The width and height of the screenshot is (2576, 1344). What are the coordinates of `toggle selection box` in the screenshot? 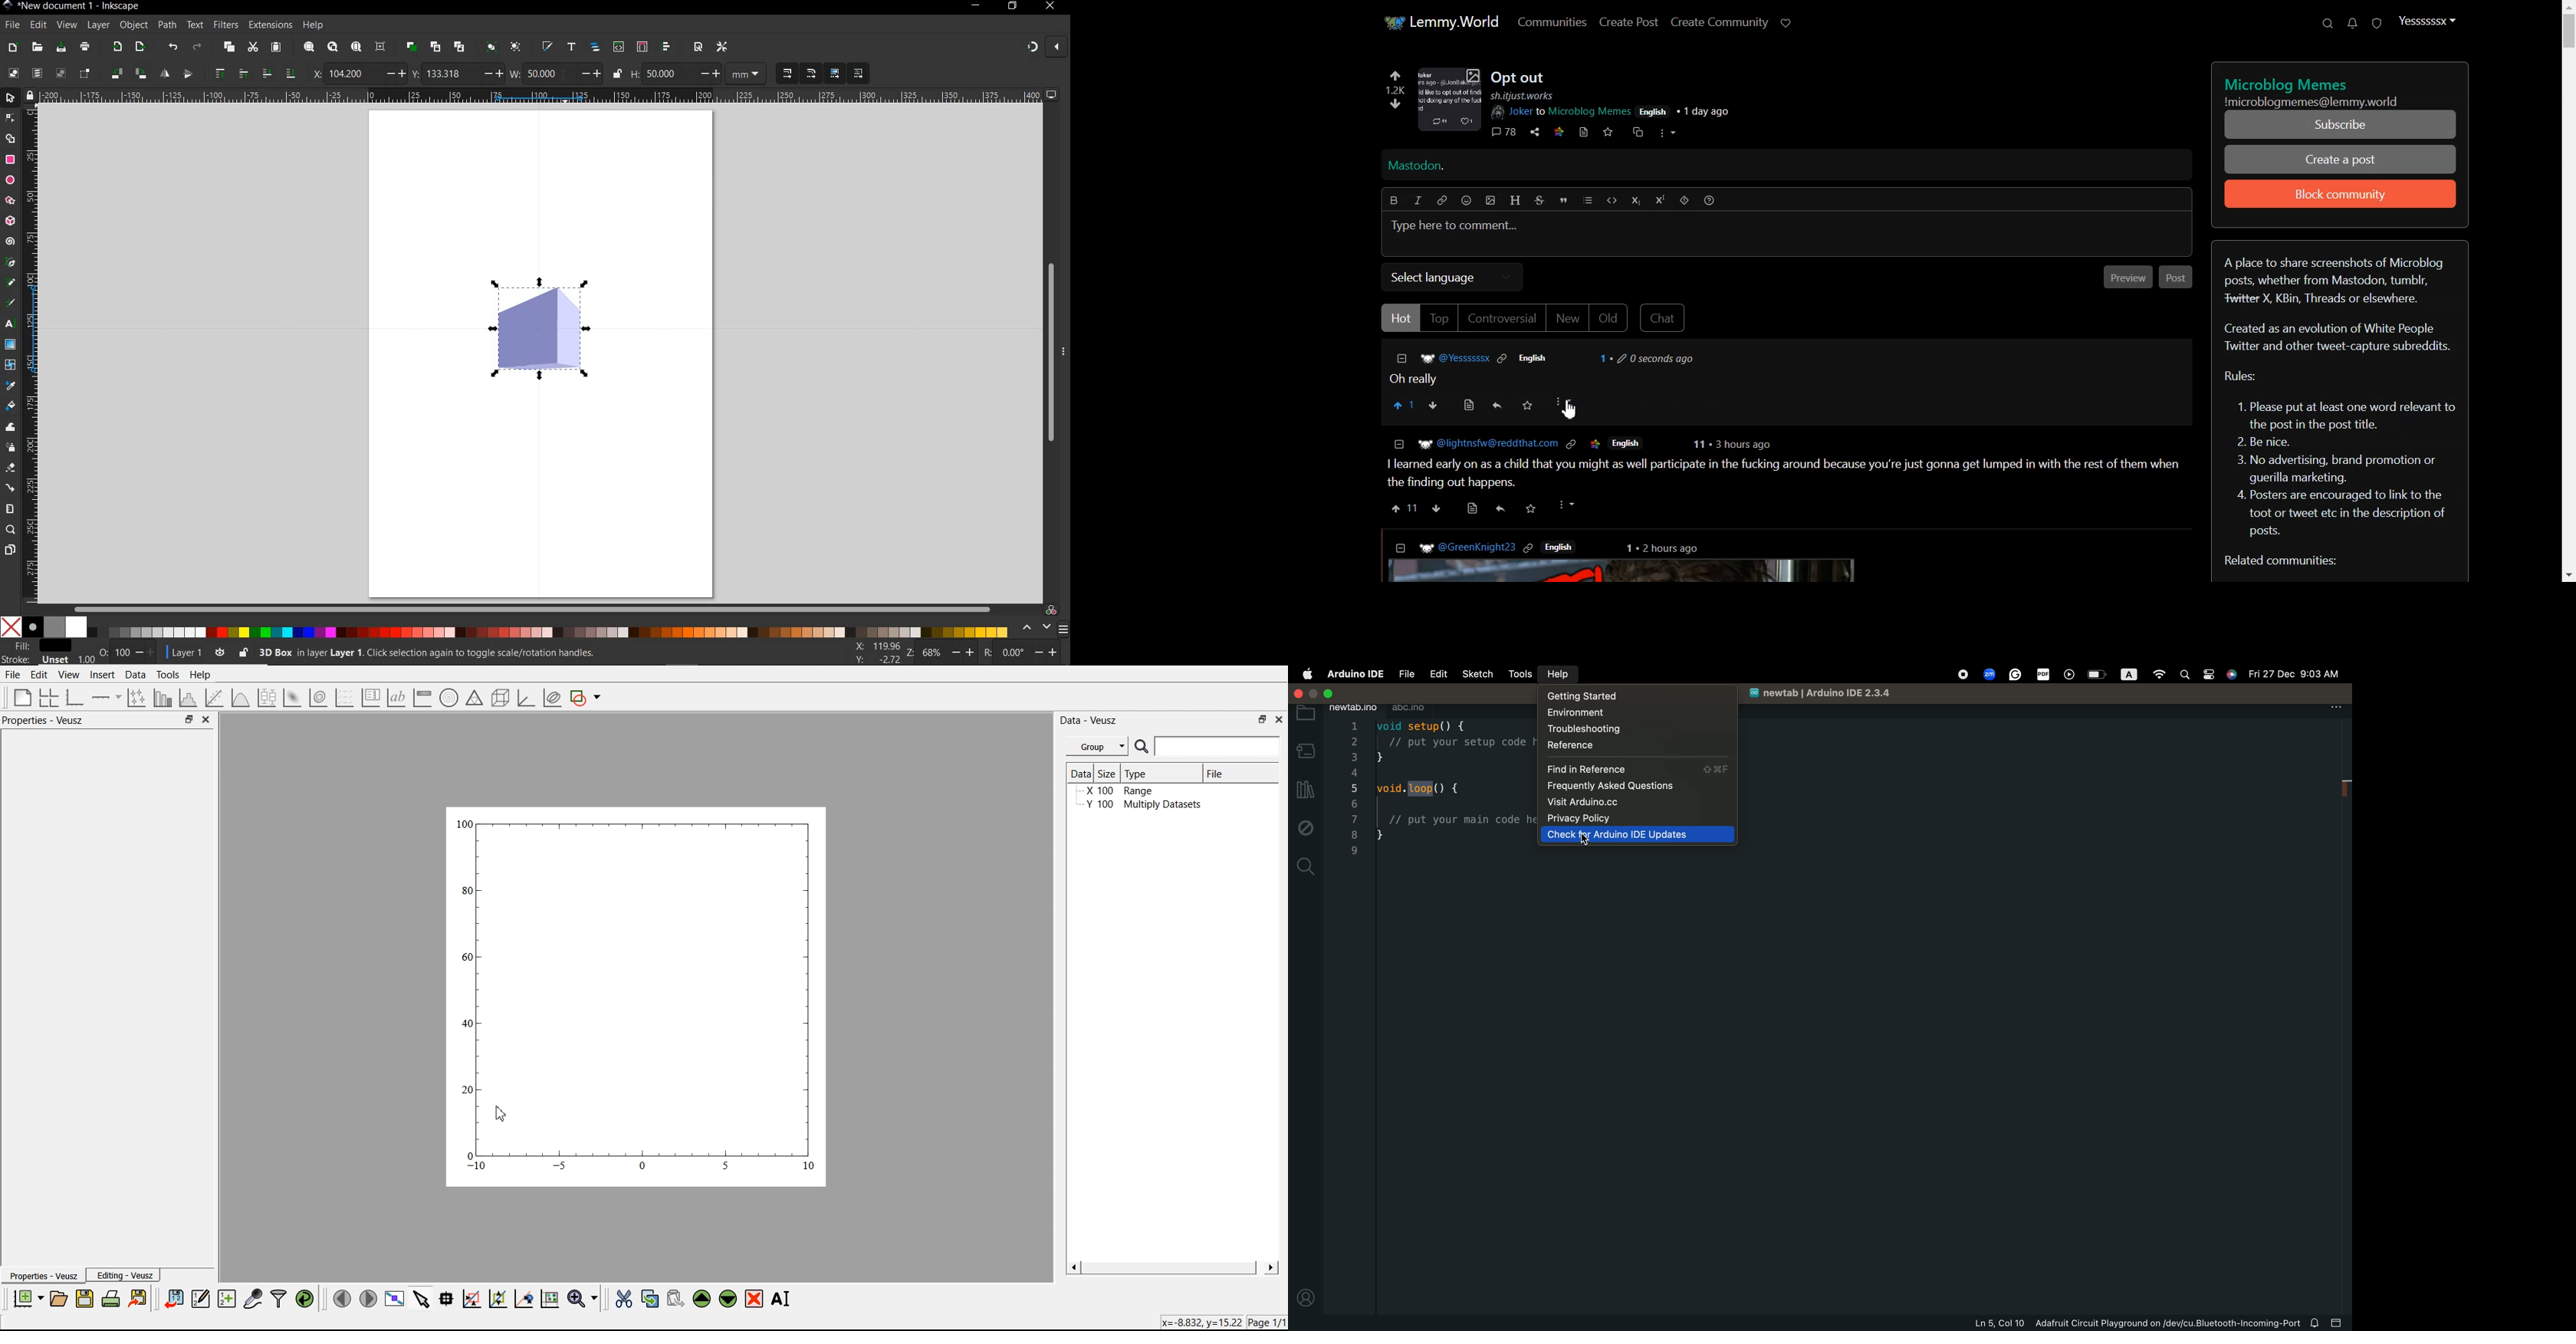 It's located at (85, 73).